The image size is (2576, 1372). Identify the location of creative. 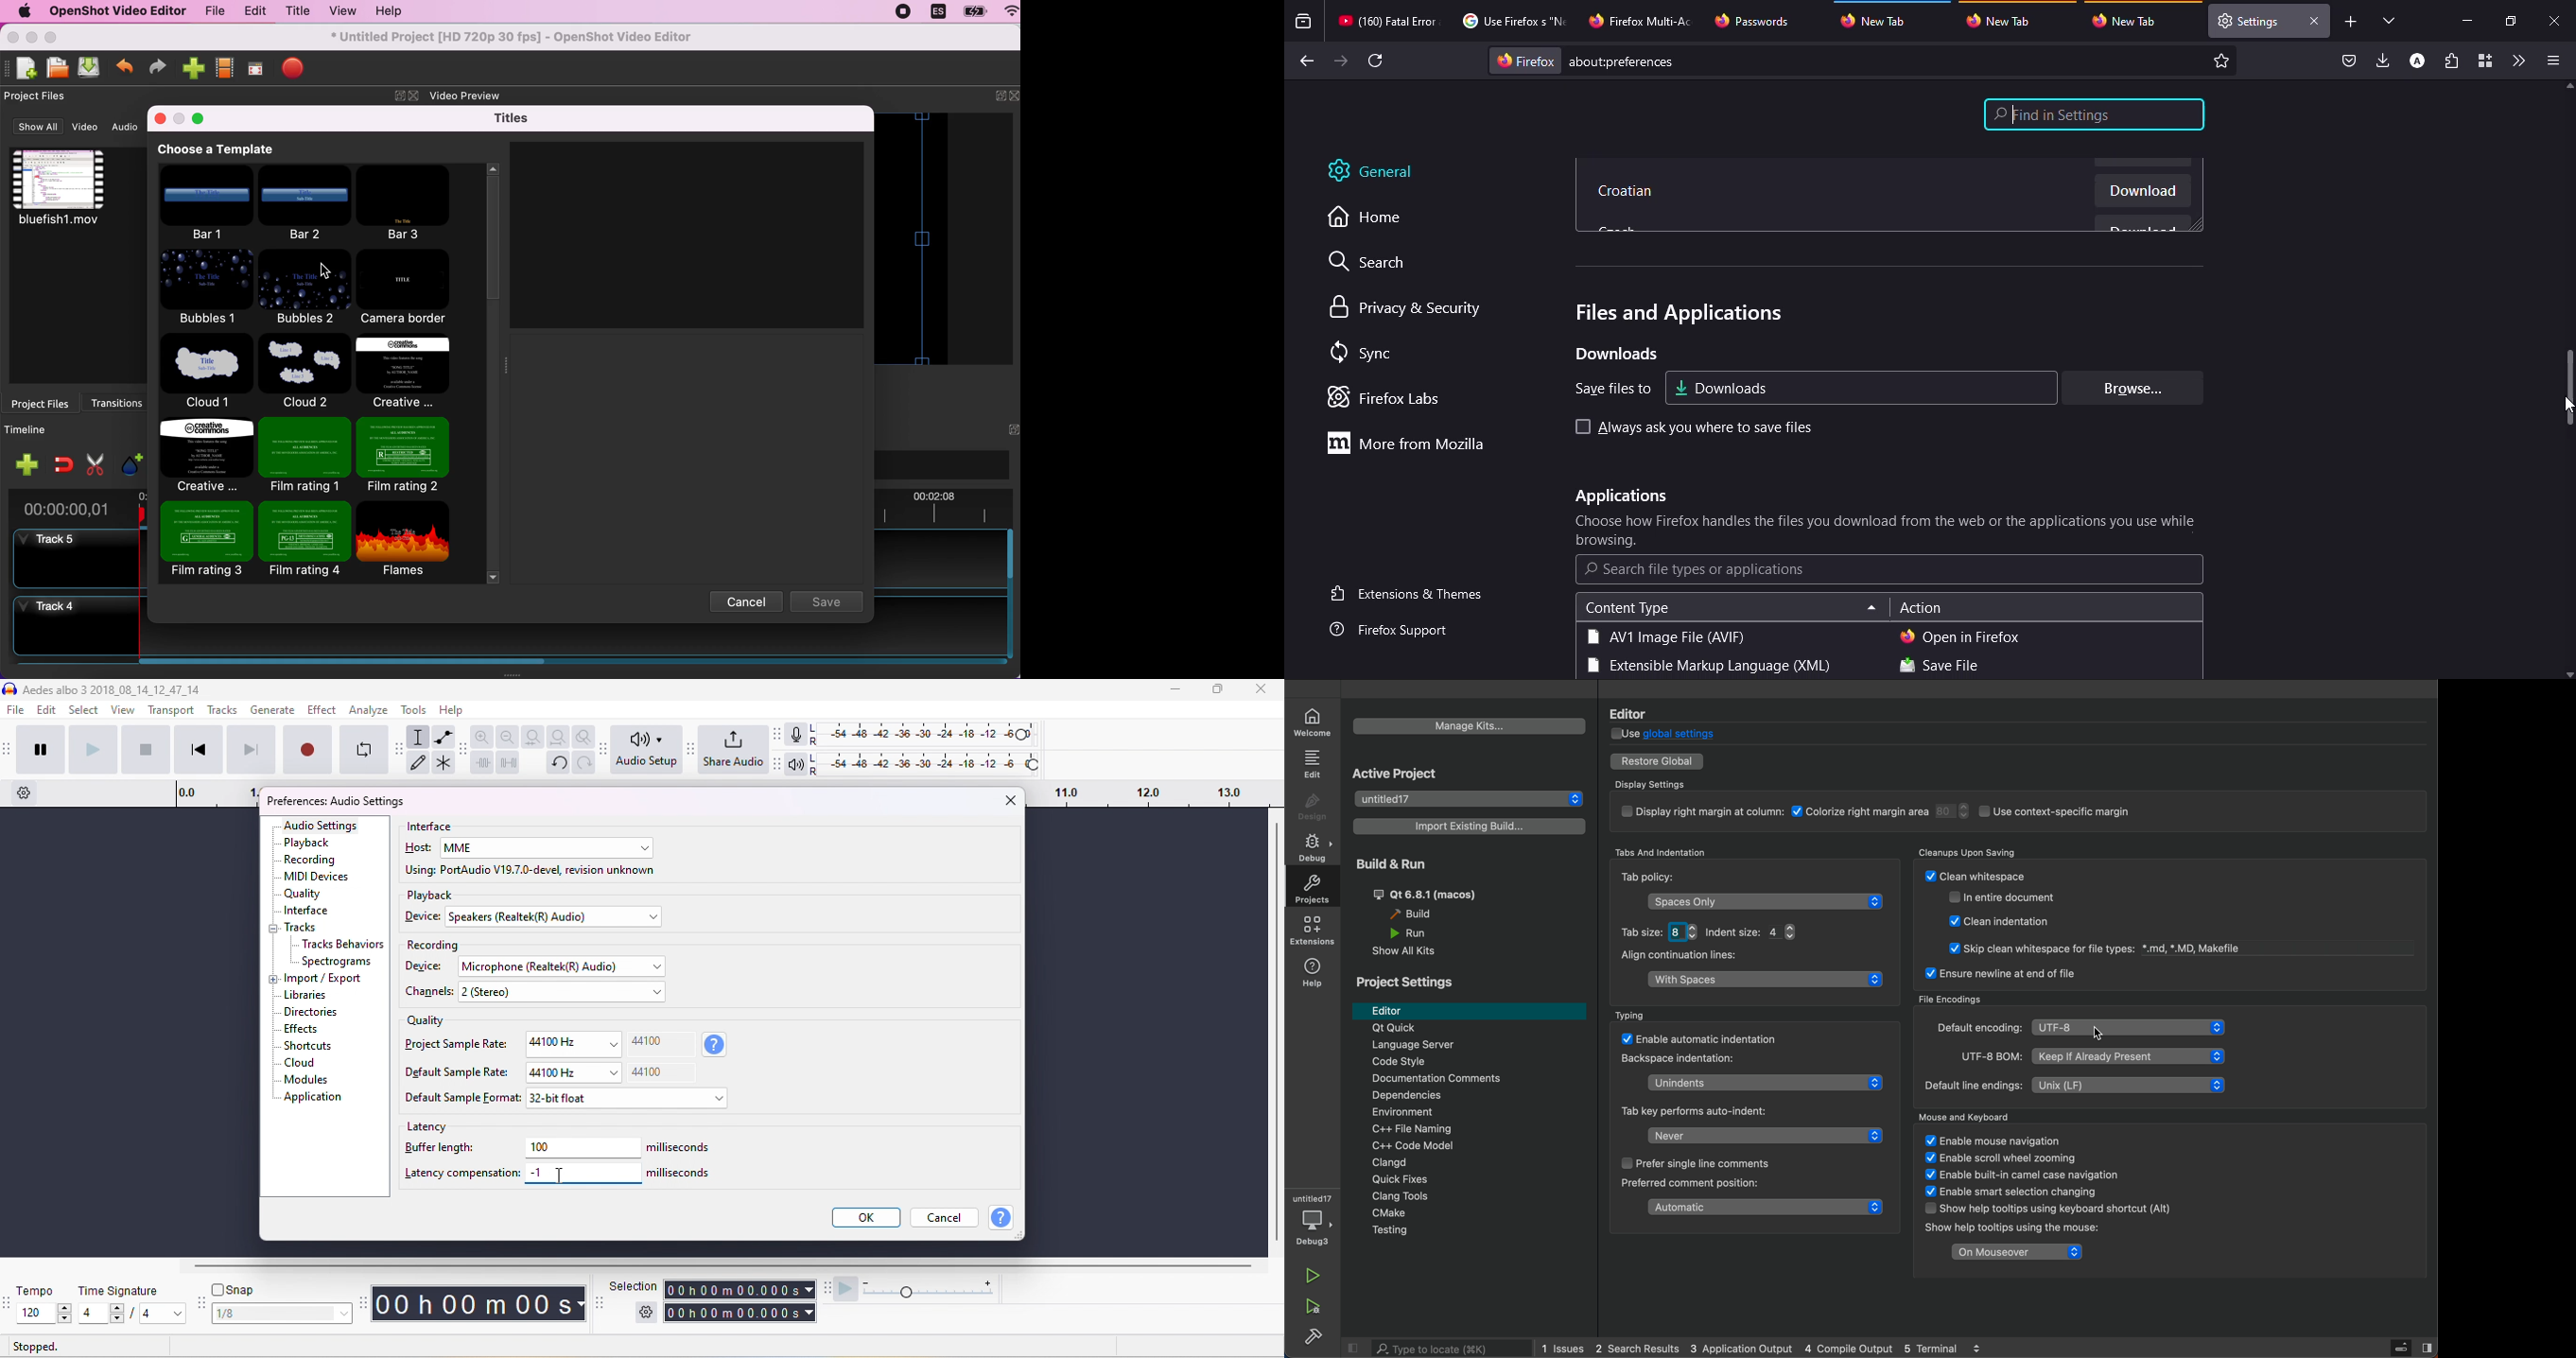
(208, 453).